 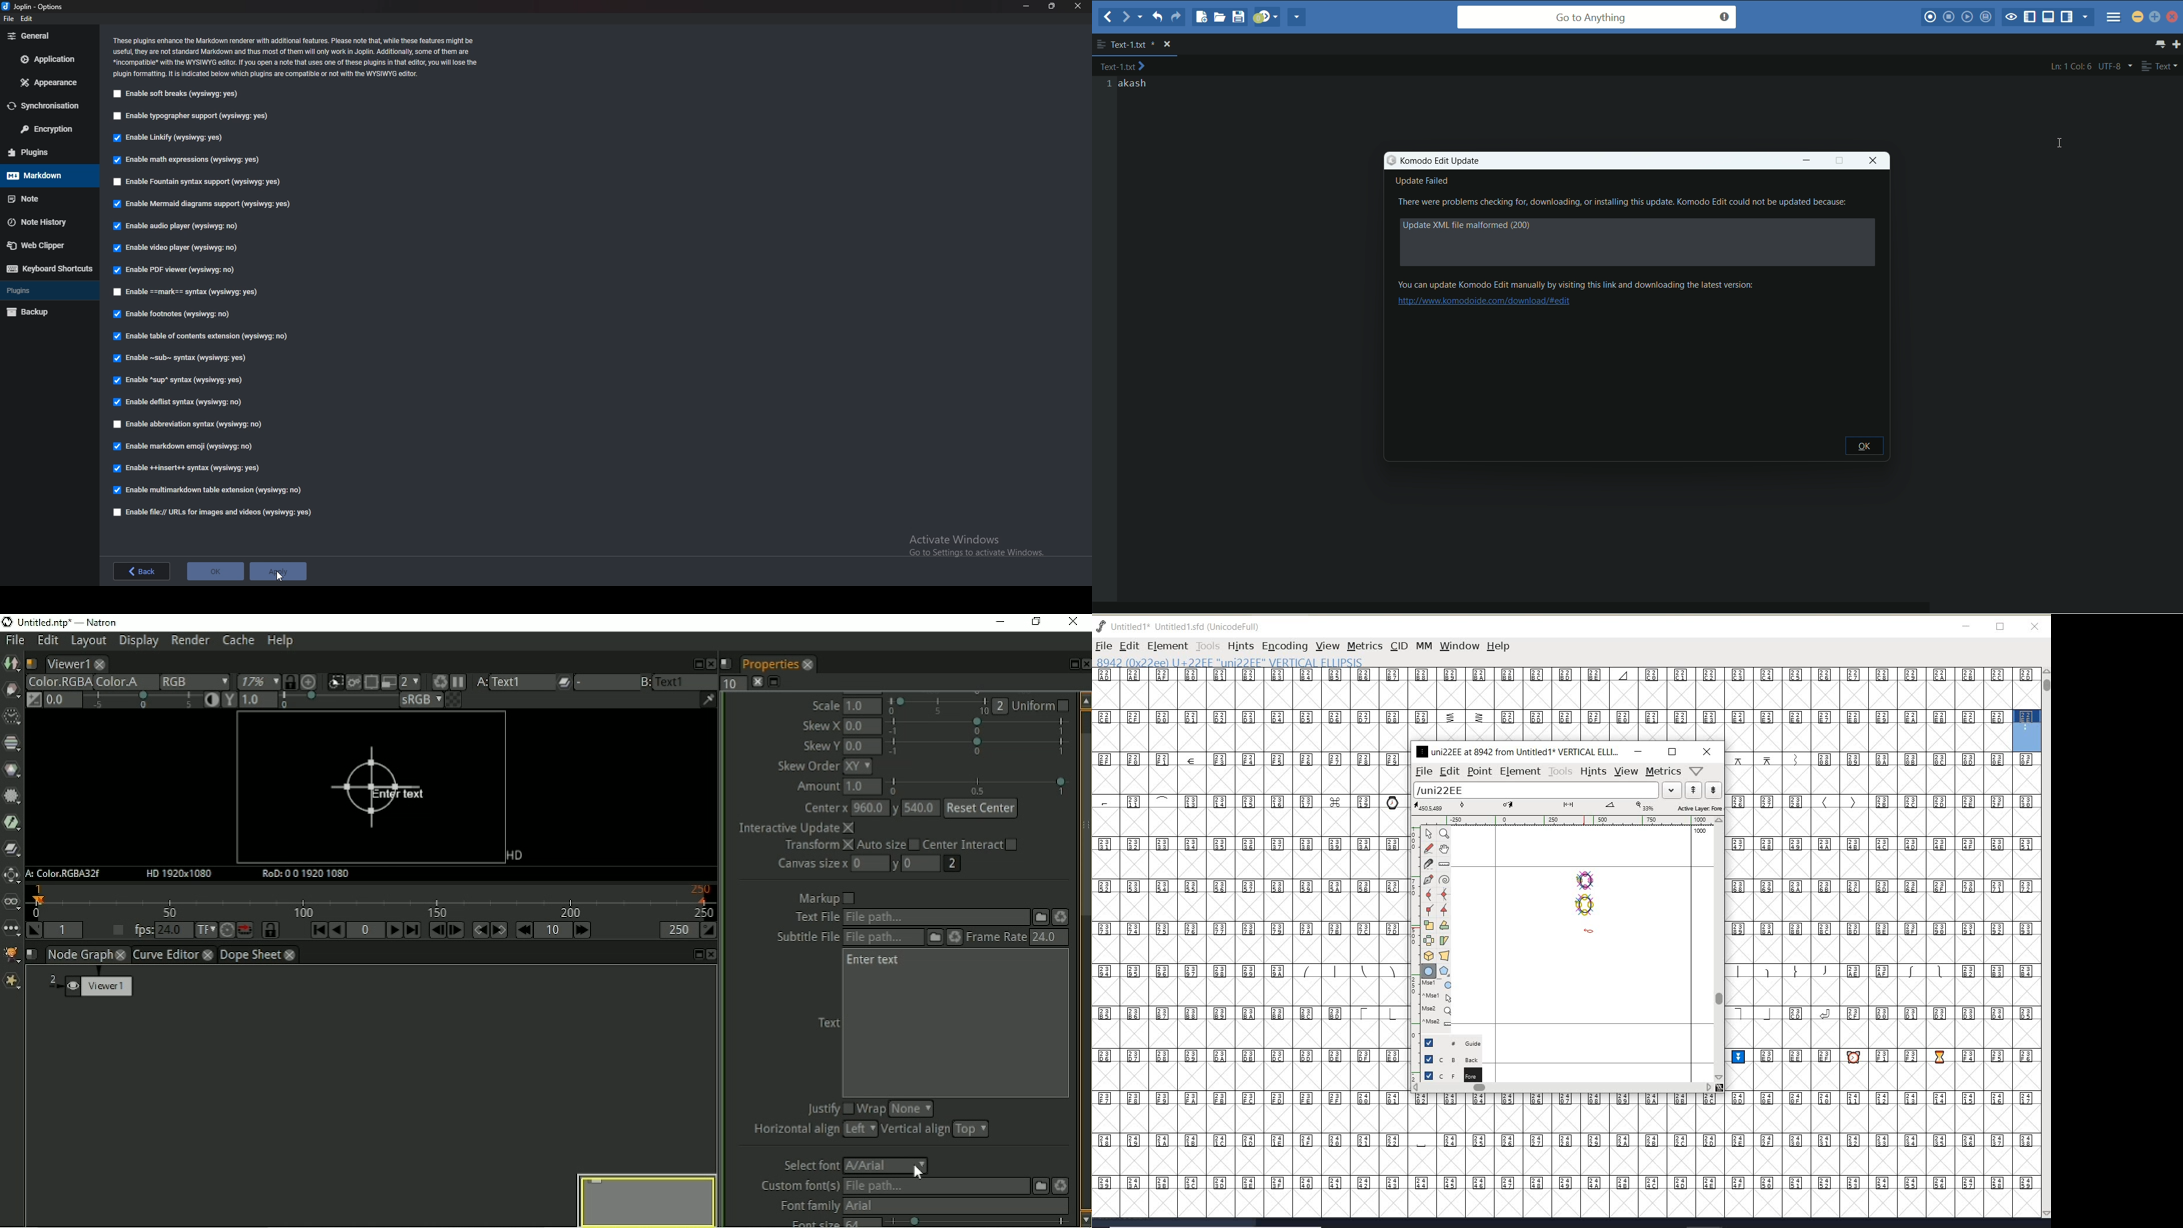 What do you see at coordinates (2112, 65) in the screenshot?
I see `line encoding` at bounding box center [2112, 65].